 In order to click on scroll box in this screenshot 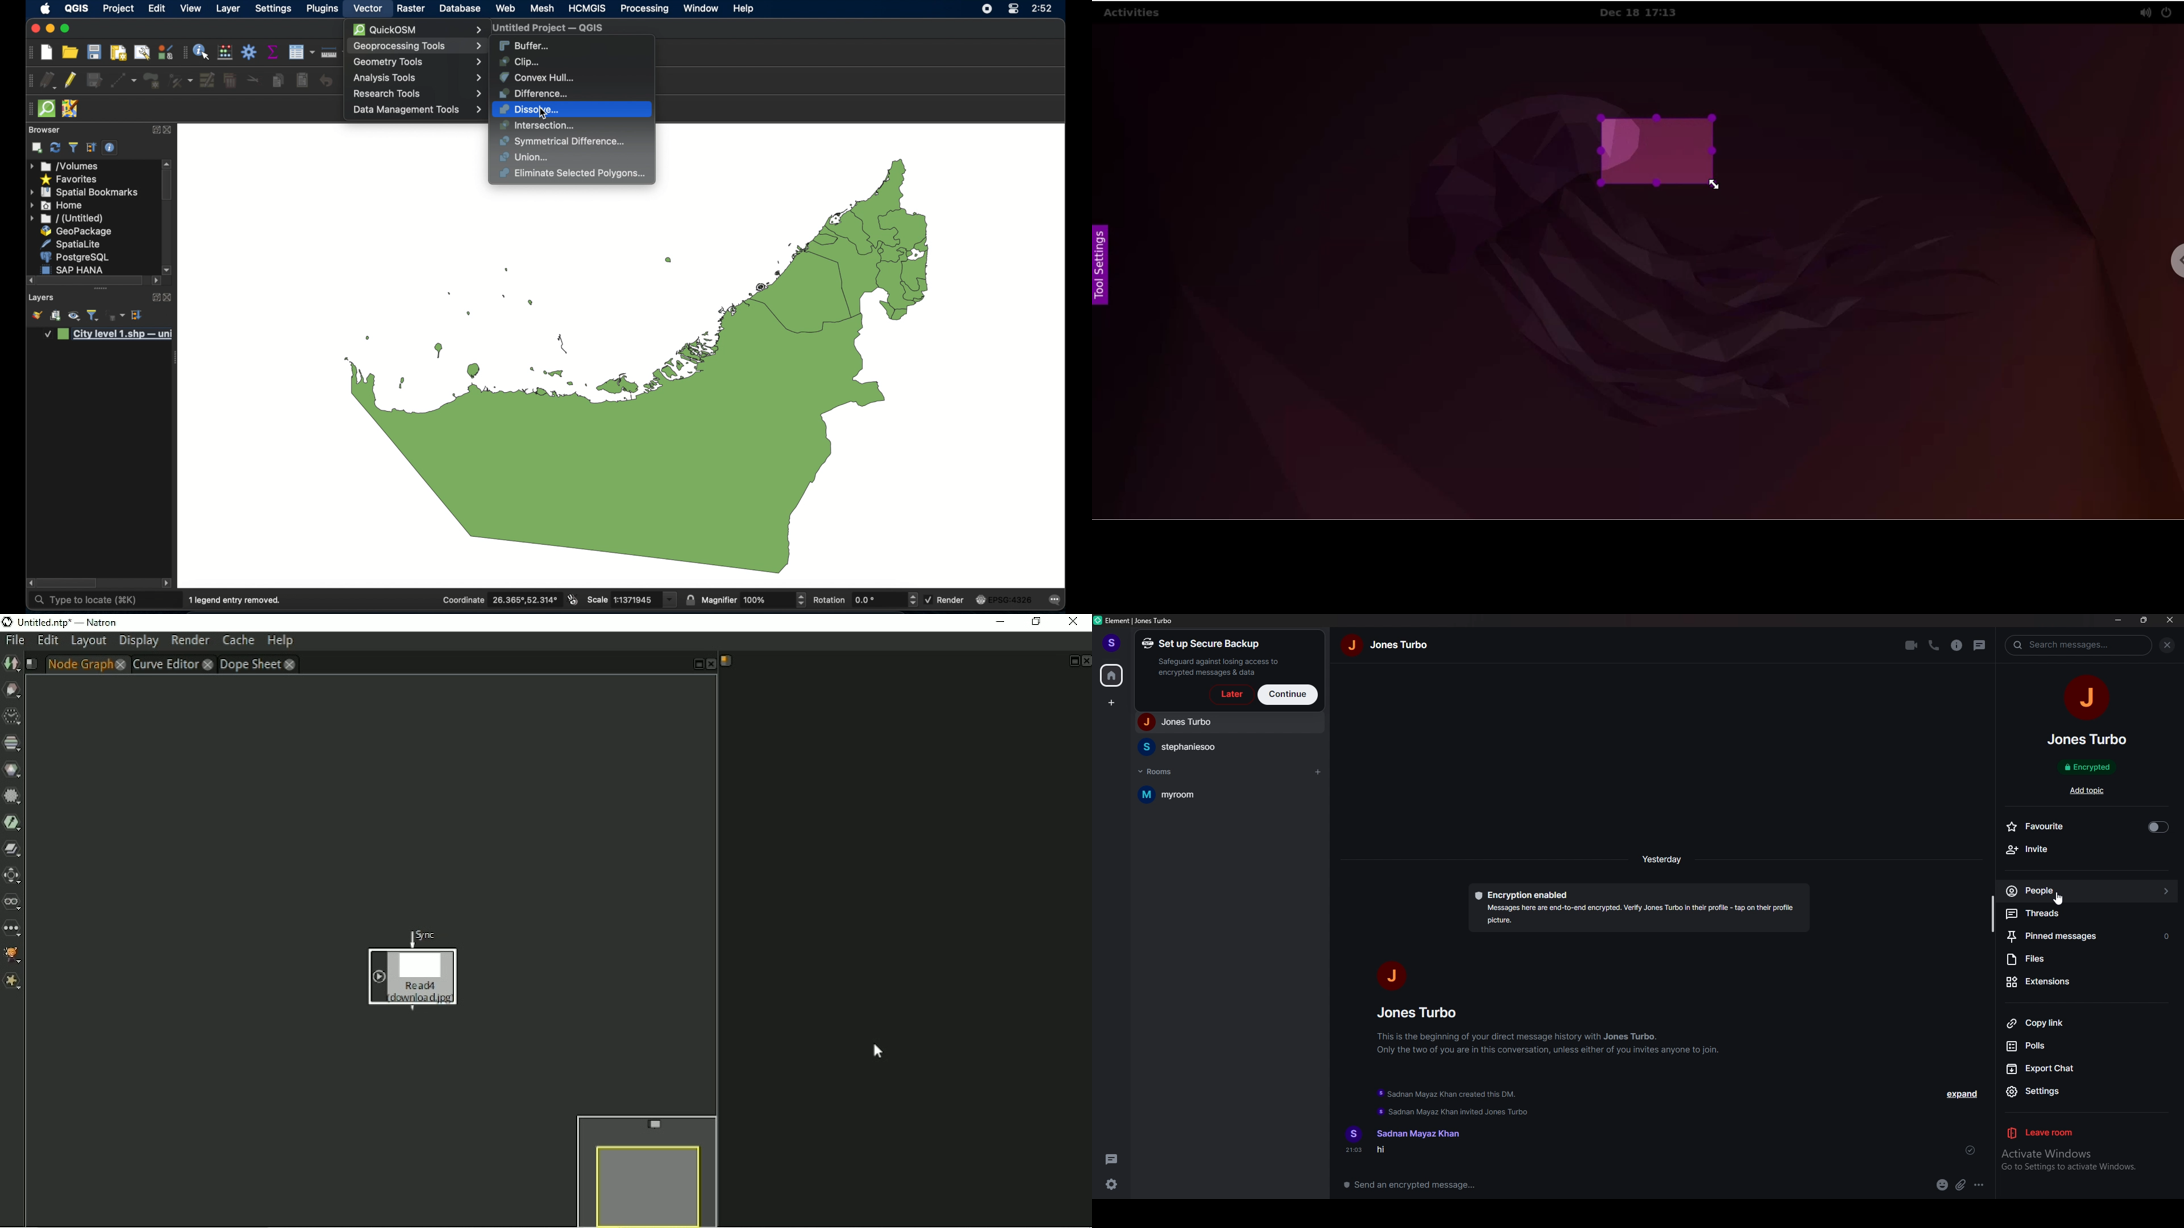, I will do `click(92, 280)`.